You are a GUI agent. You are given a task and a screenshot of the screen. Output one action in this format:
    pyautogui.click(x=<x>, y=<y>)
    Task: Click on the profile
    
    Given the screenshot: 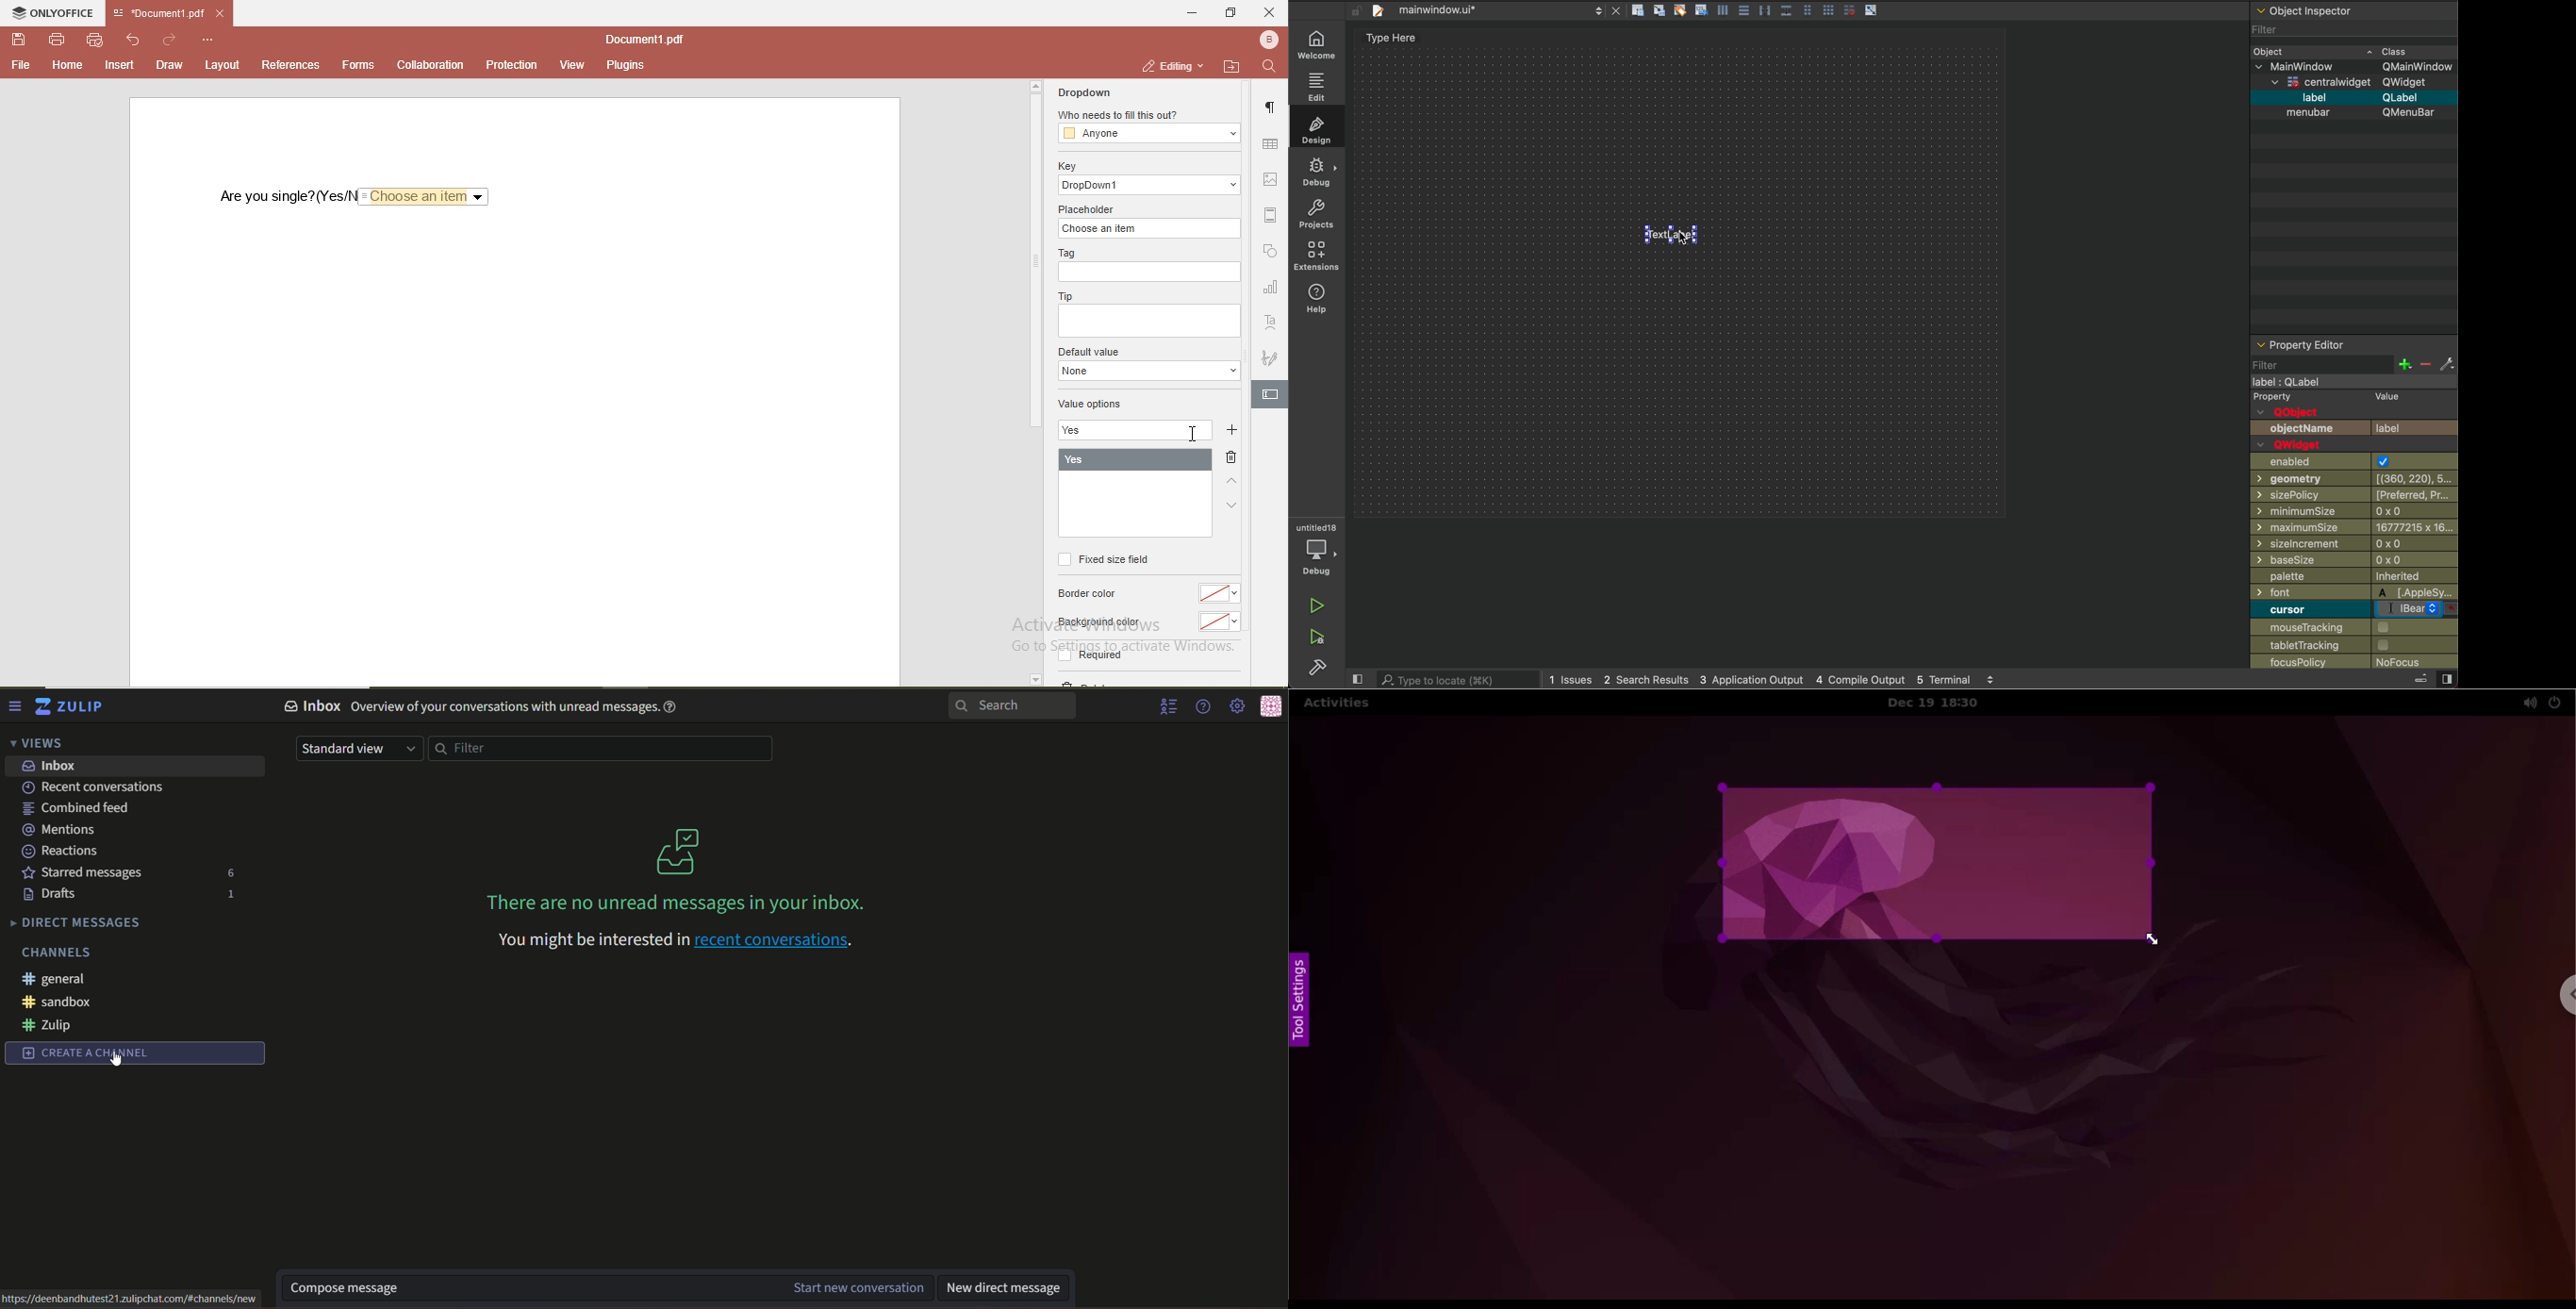 What is the action you would take?
    pyautogui.click(x=1270, y=41)
    